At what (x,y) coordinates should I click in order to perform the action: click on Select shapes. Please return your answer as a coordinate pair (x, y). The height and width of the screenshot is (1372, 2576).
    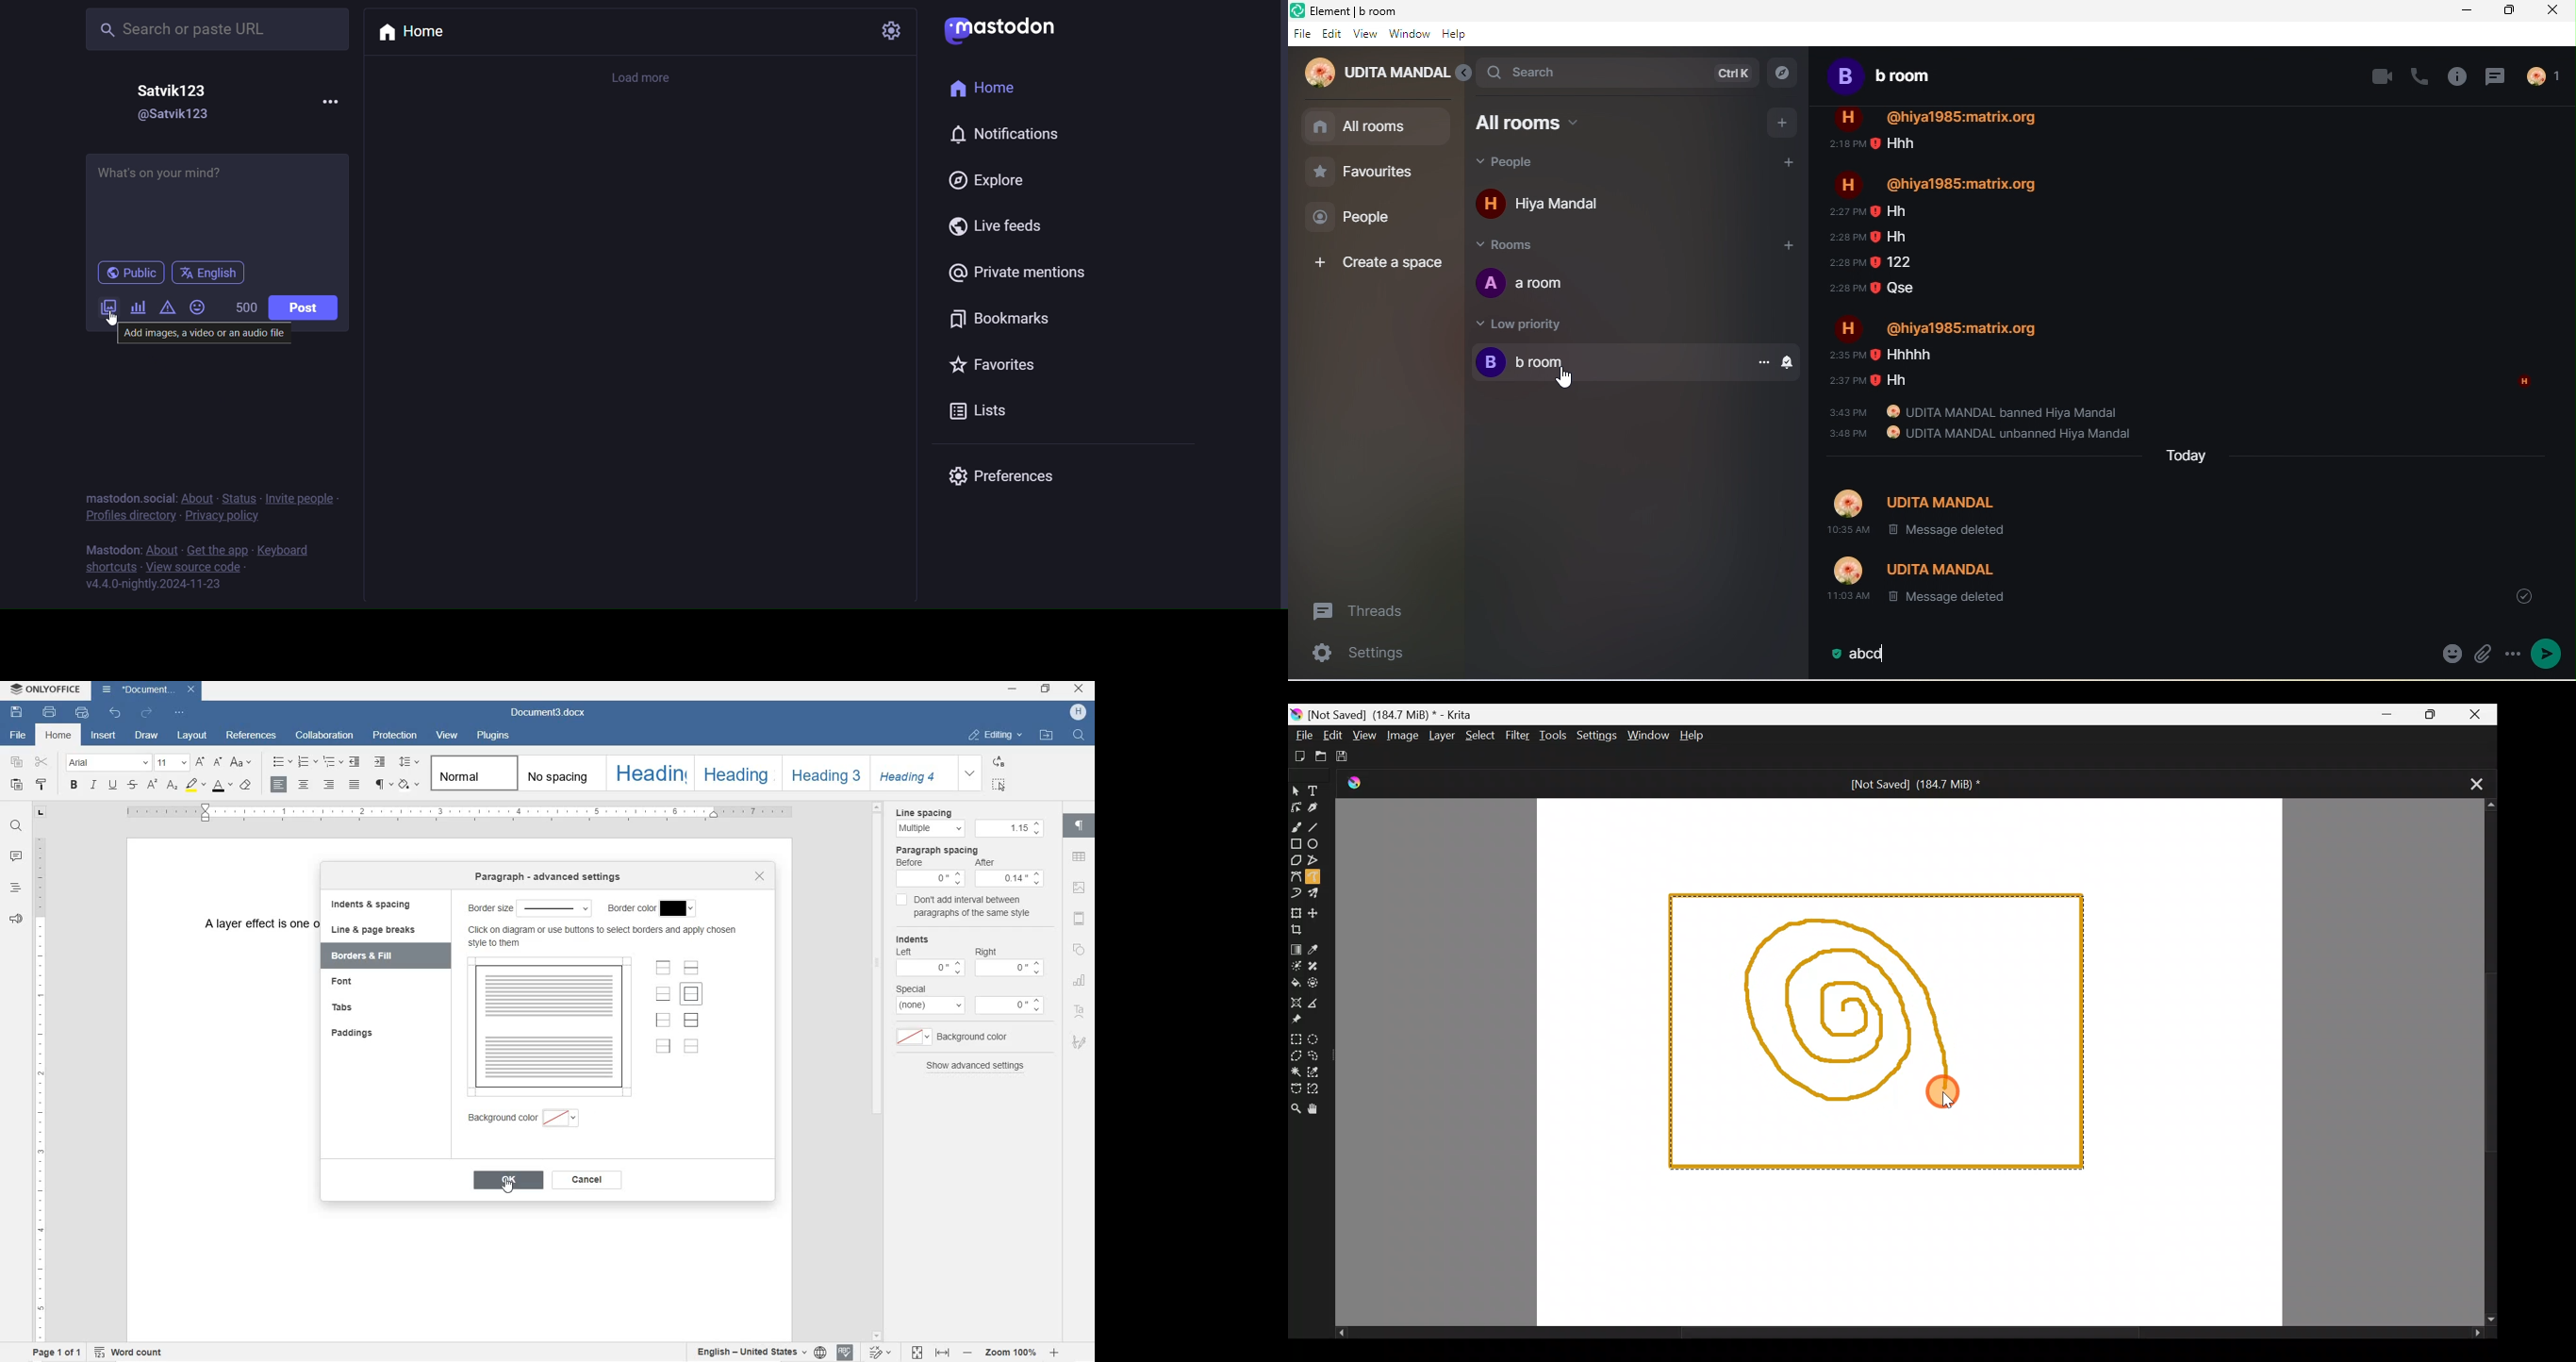
    Looking at the image, I should click on (1297, 789).